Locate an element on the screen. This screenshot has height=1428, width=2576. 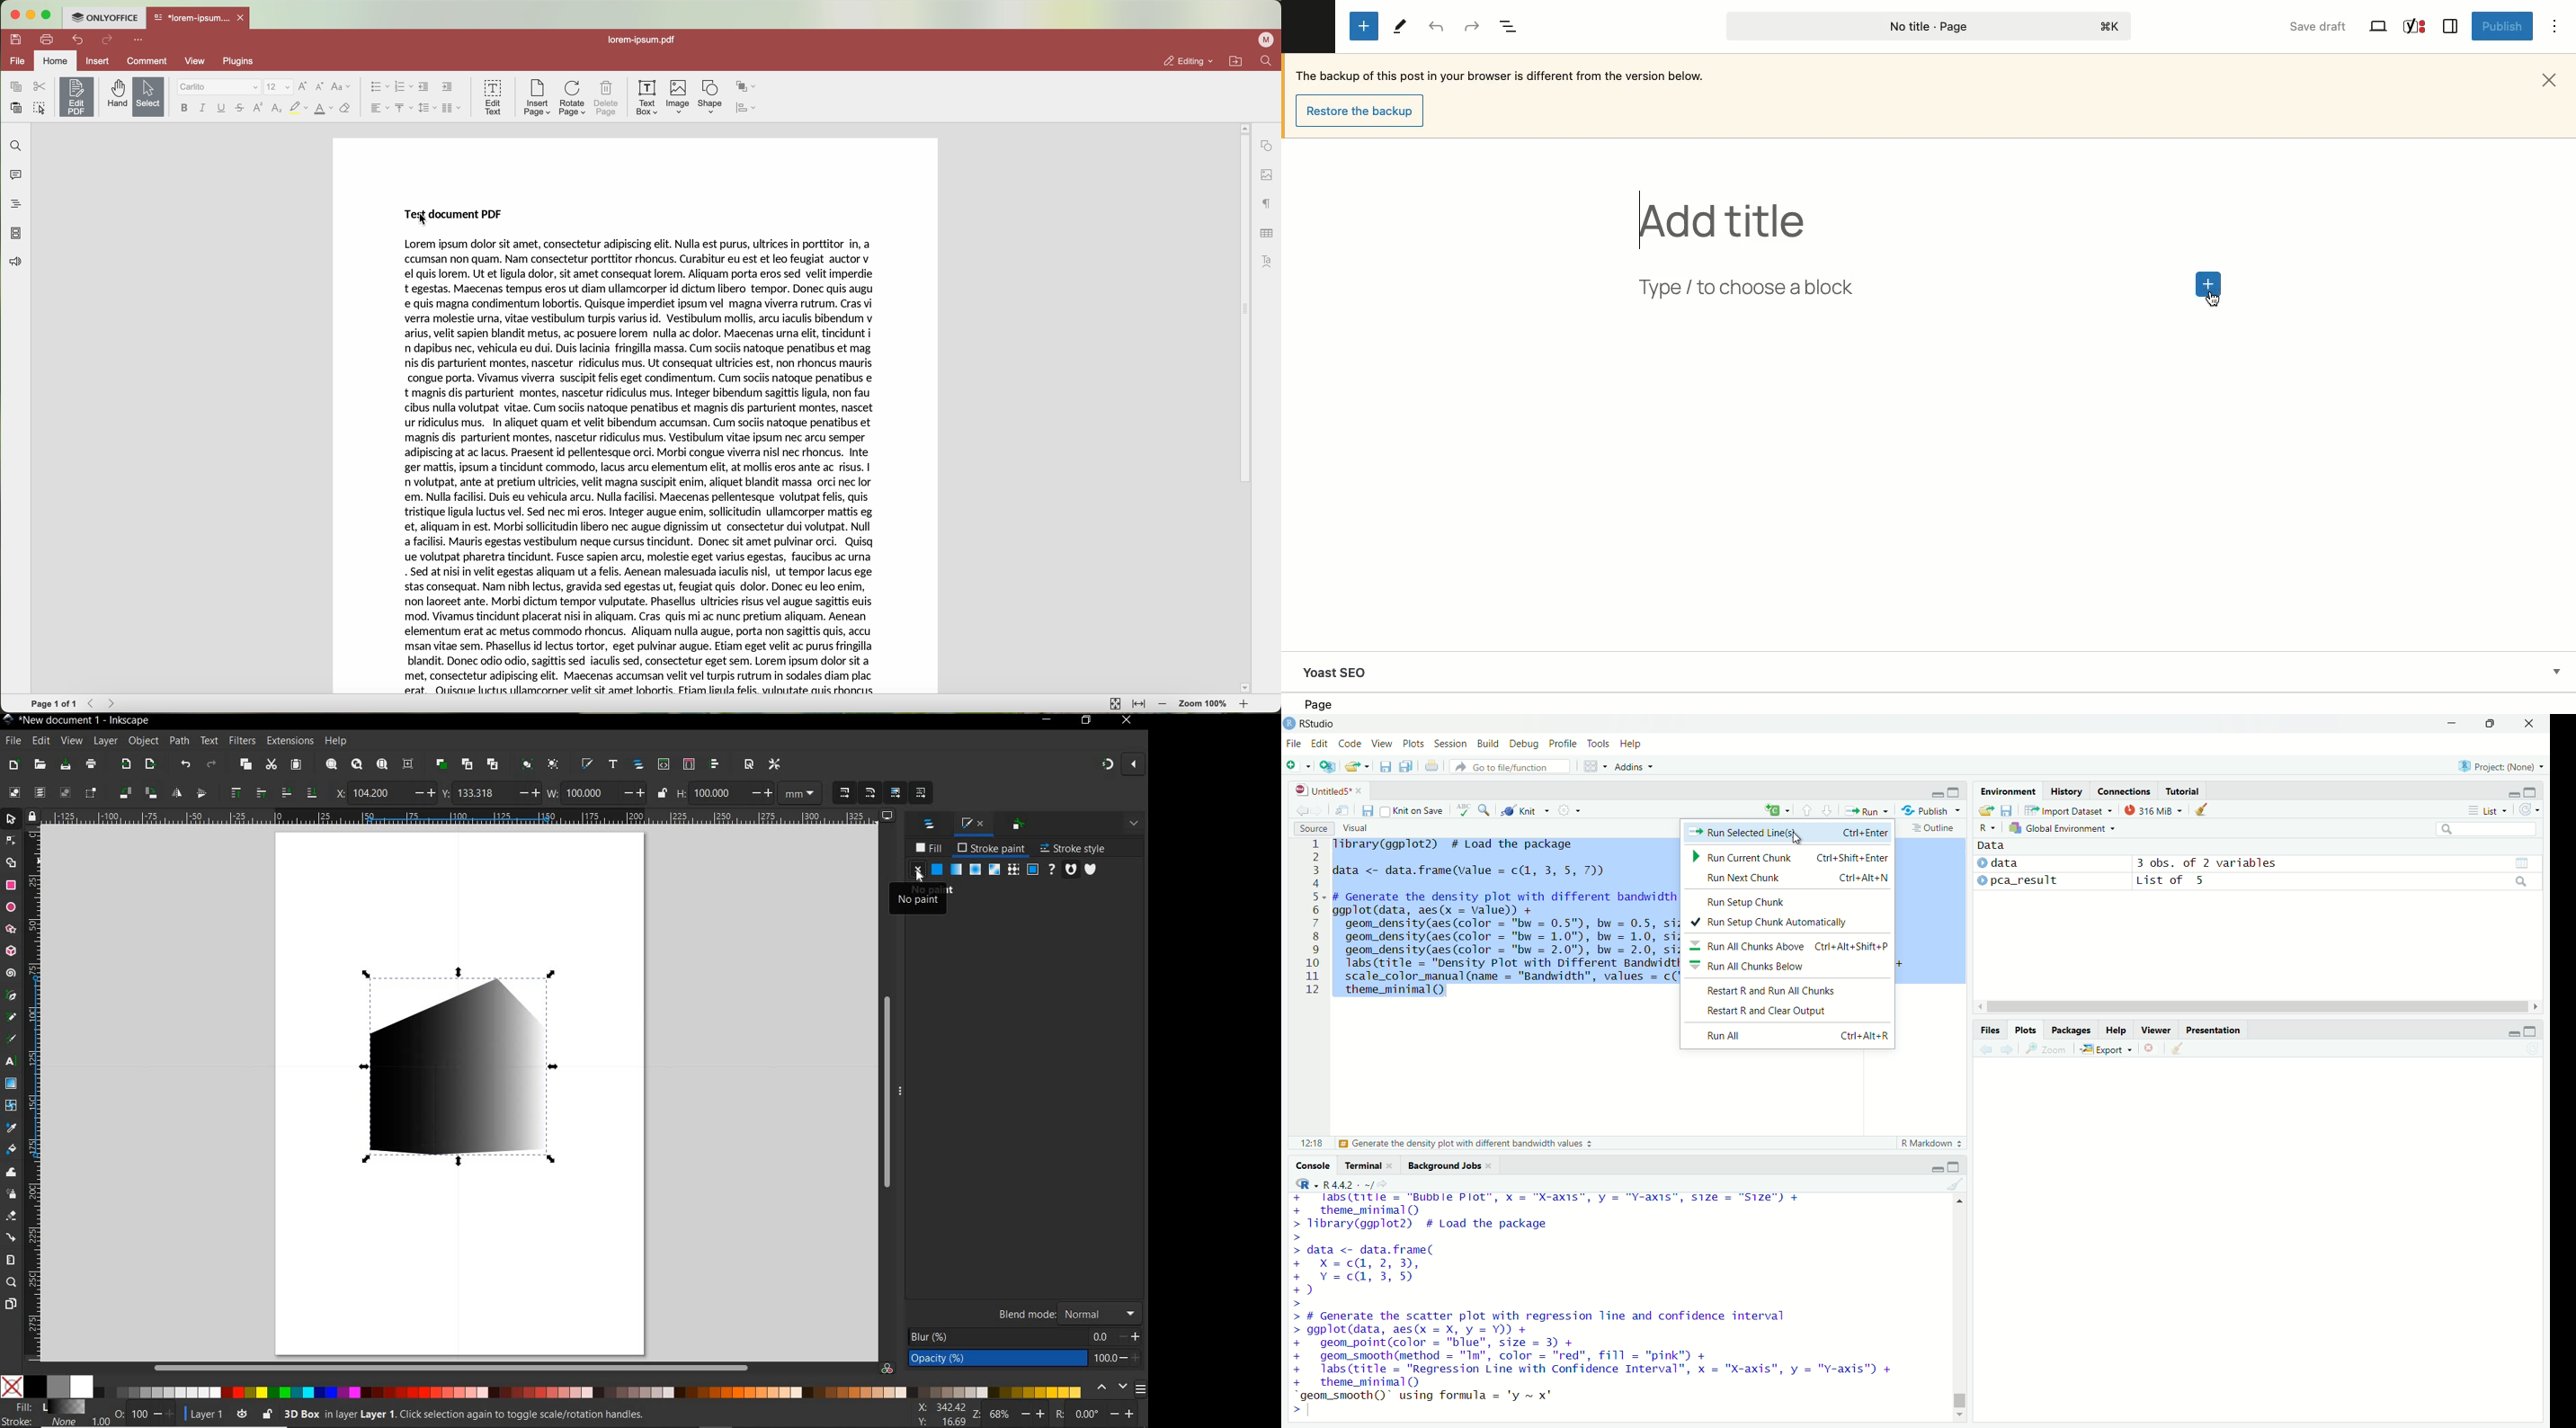
Tools is located at coordinates (1599, 742).